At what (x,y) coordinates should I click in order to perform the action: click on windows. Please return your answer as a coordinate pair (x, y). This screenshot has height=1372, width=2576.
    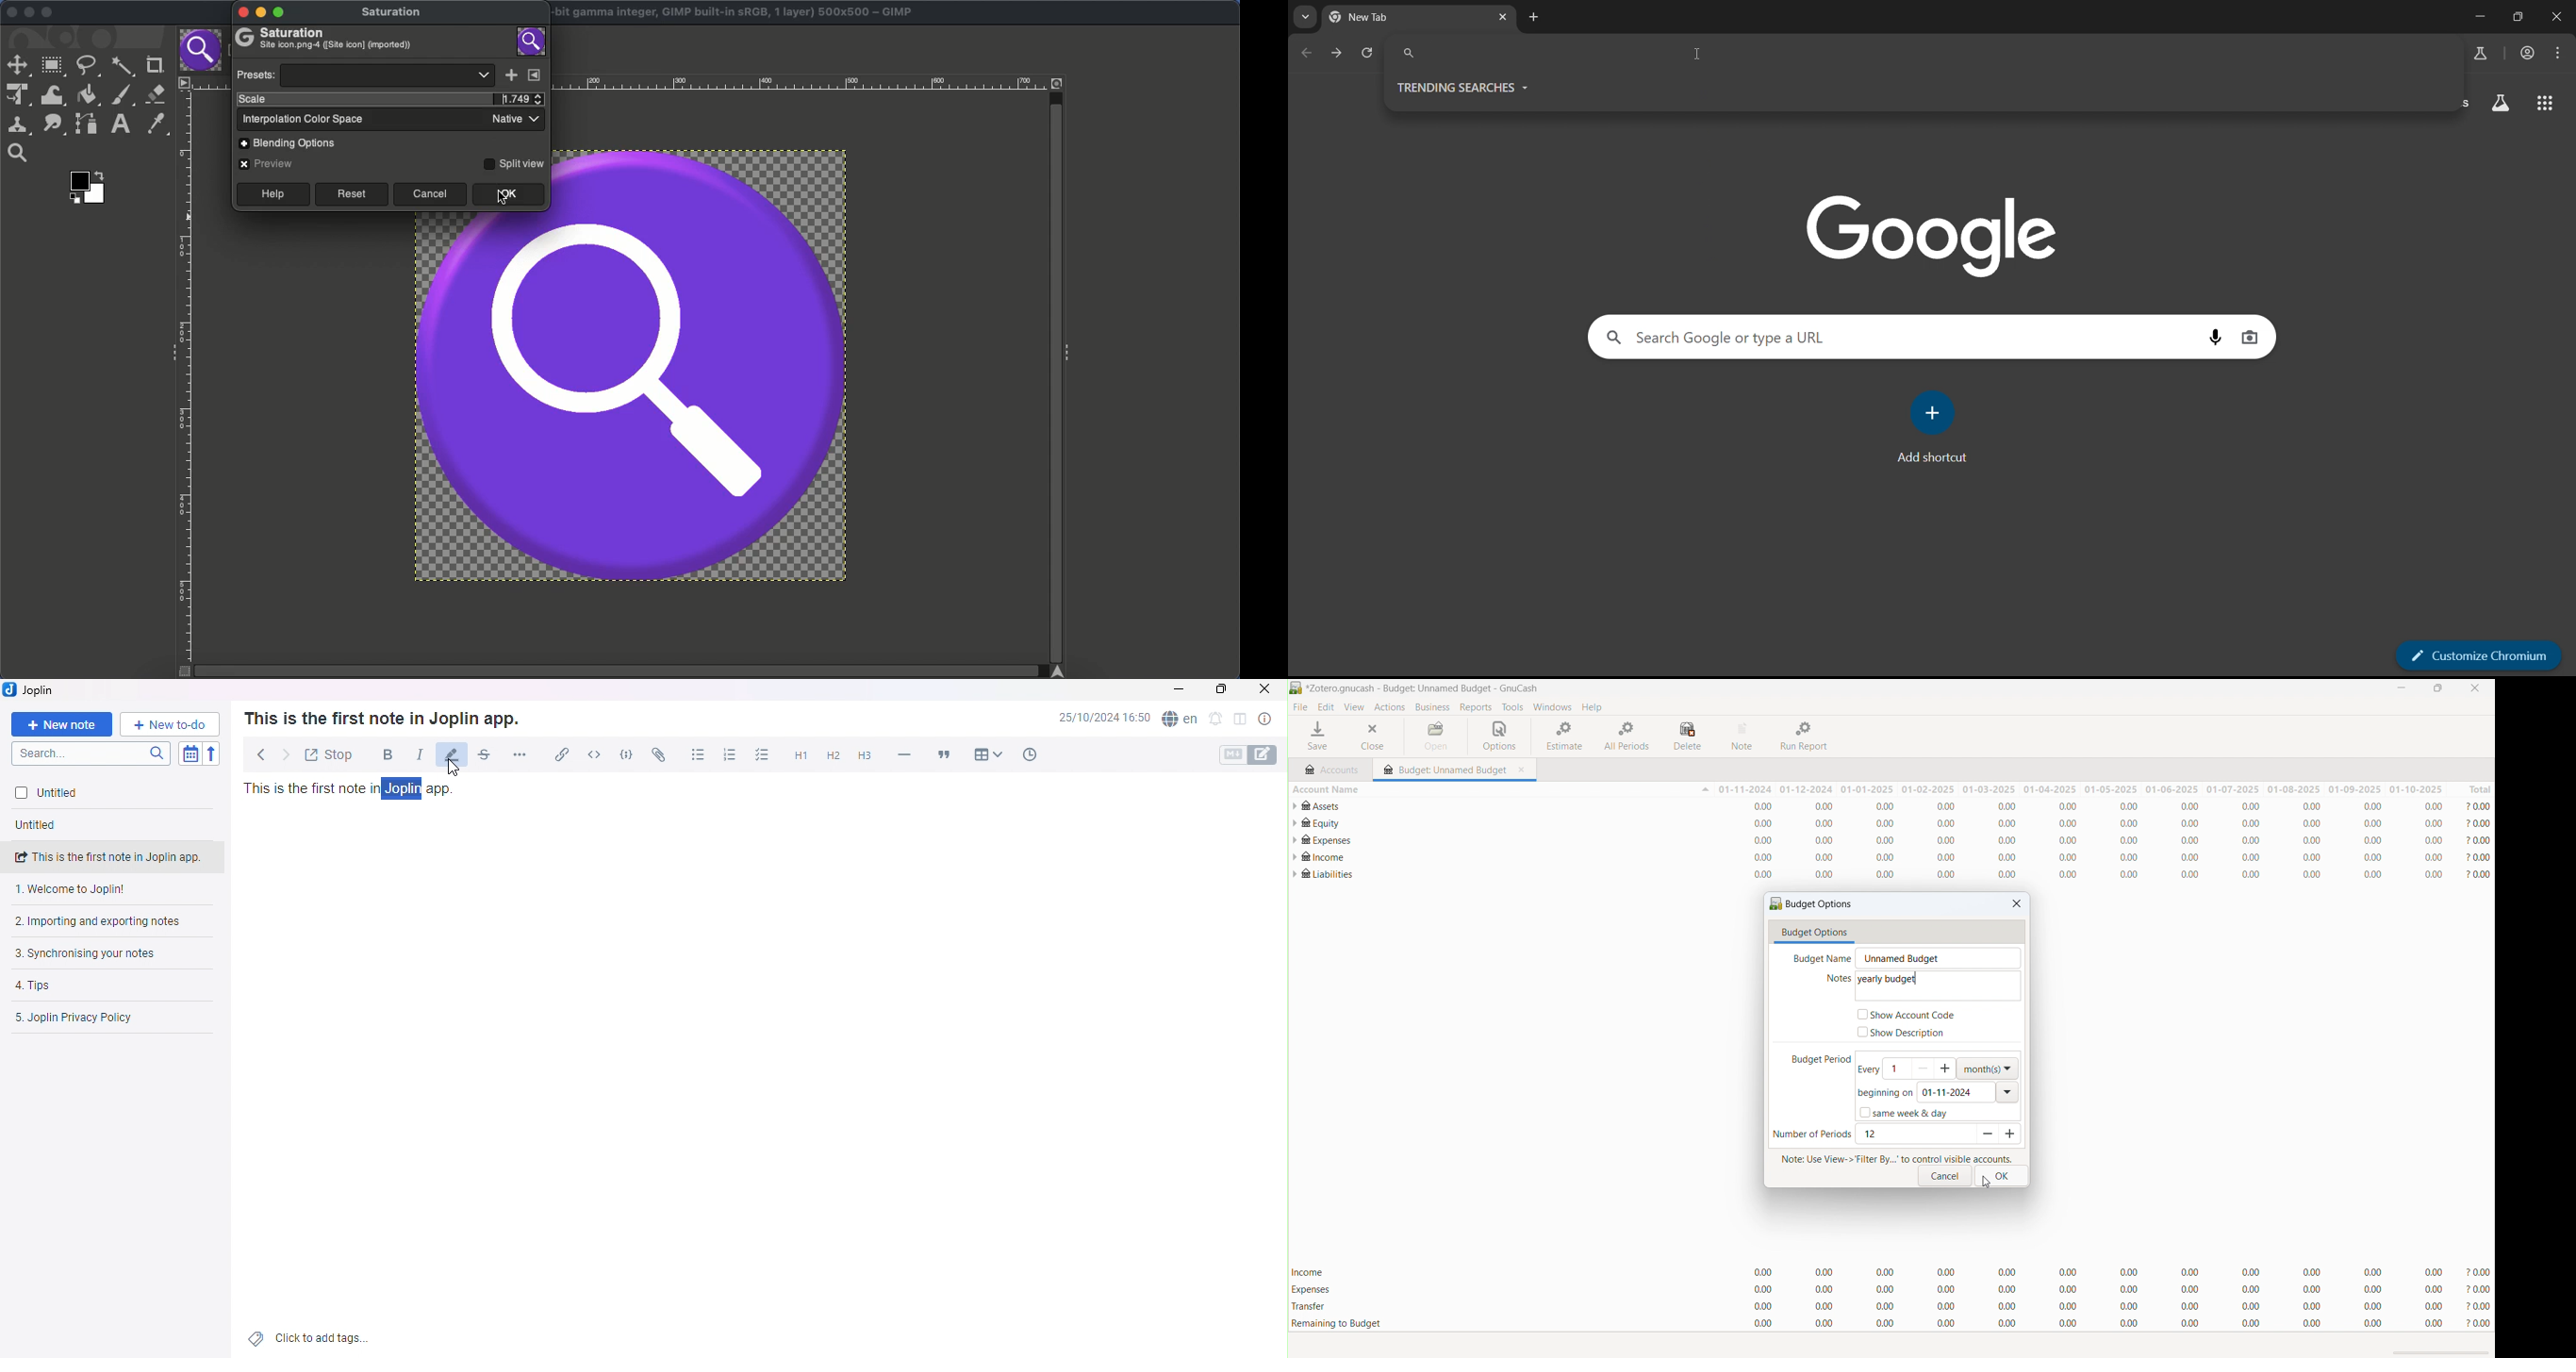
    Looking at the image, I should click on (1553, 707).